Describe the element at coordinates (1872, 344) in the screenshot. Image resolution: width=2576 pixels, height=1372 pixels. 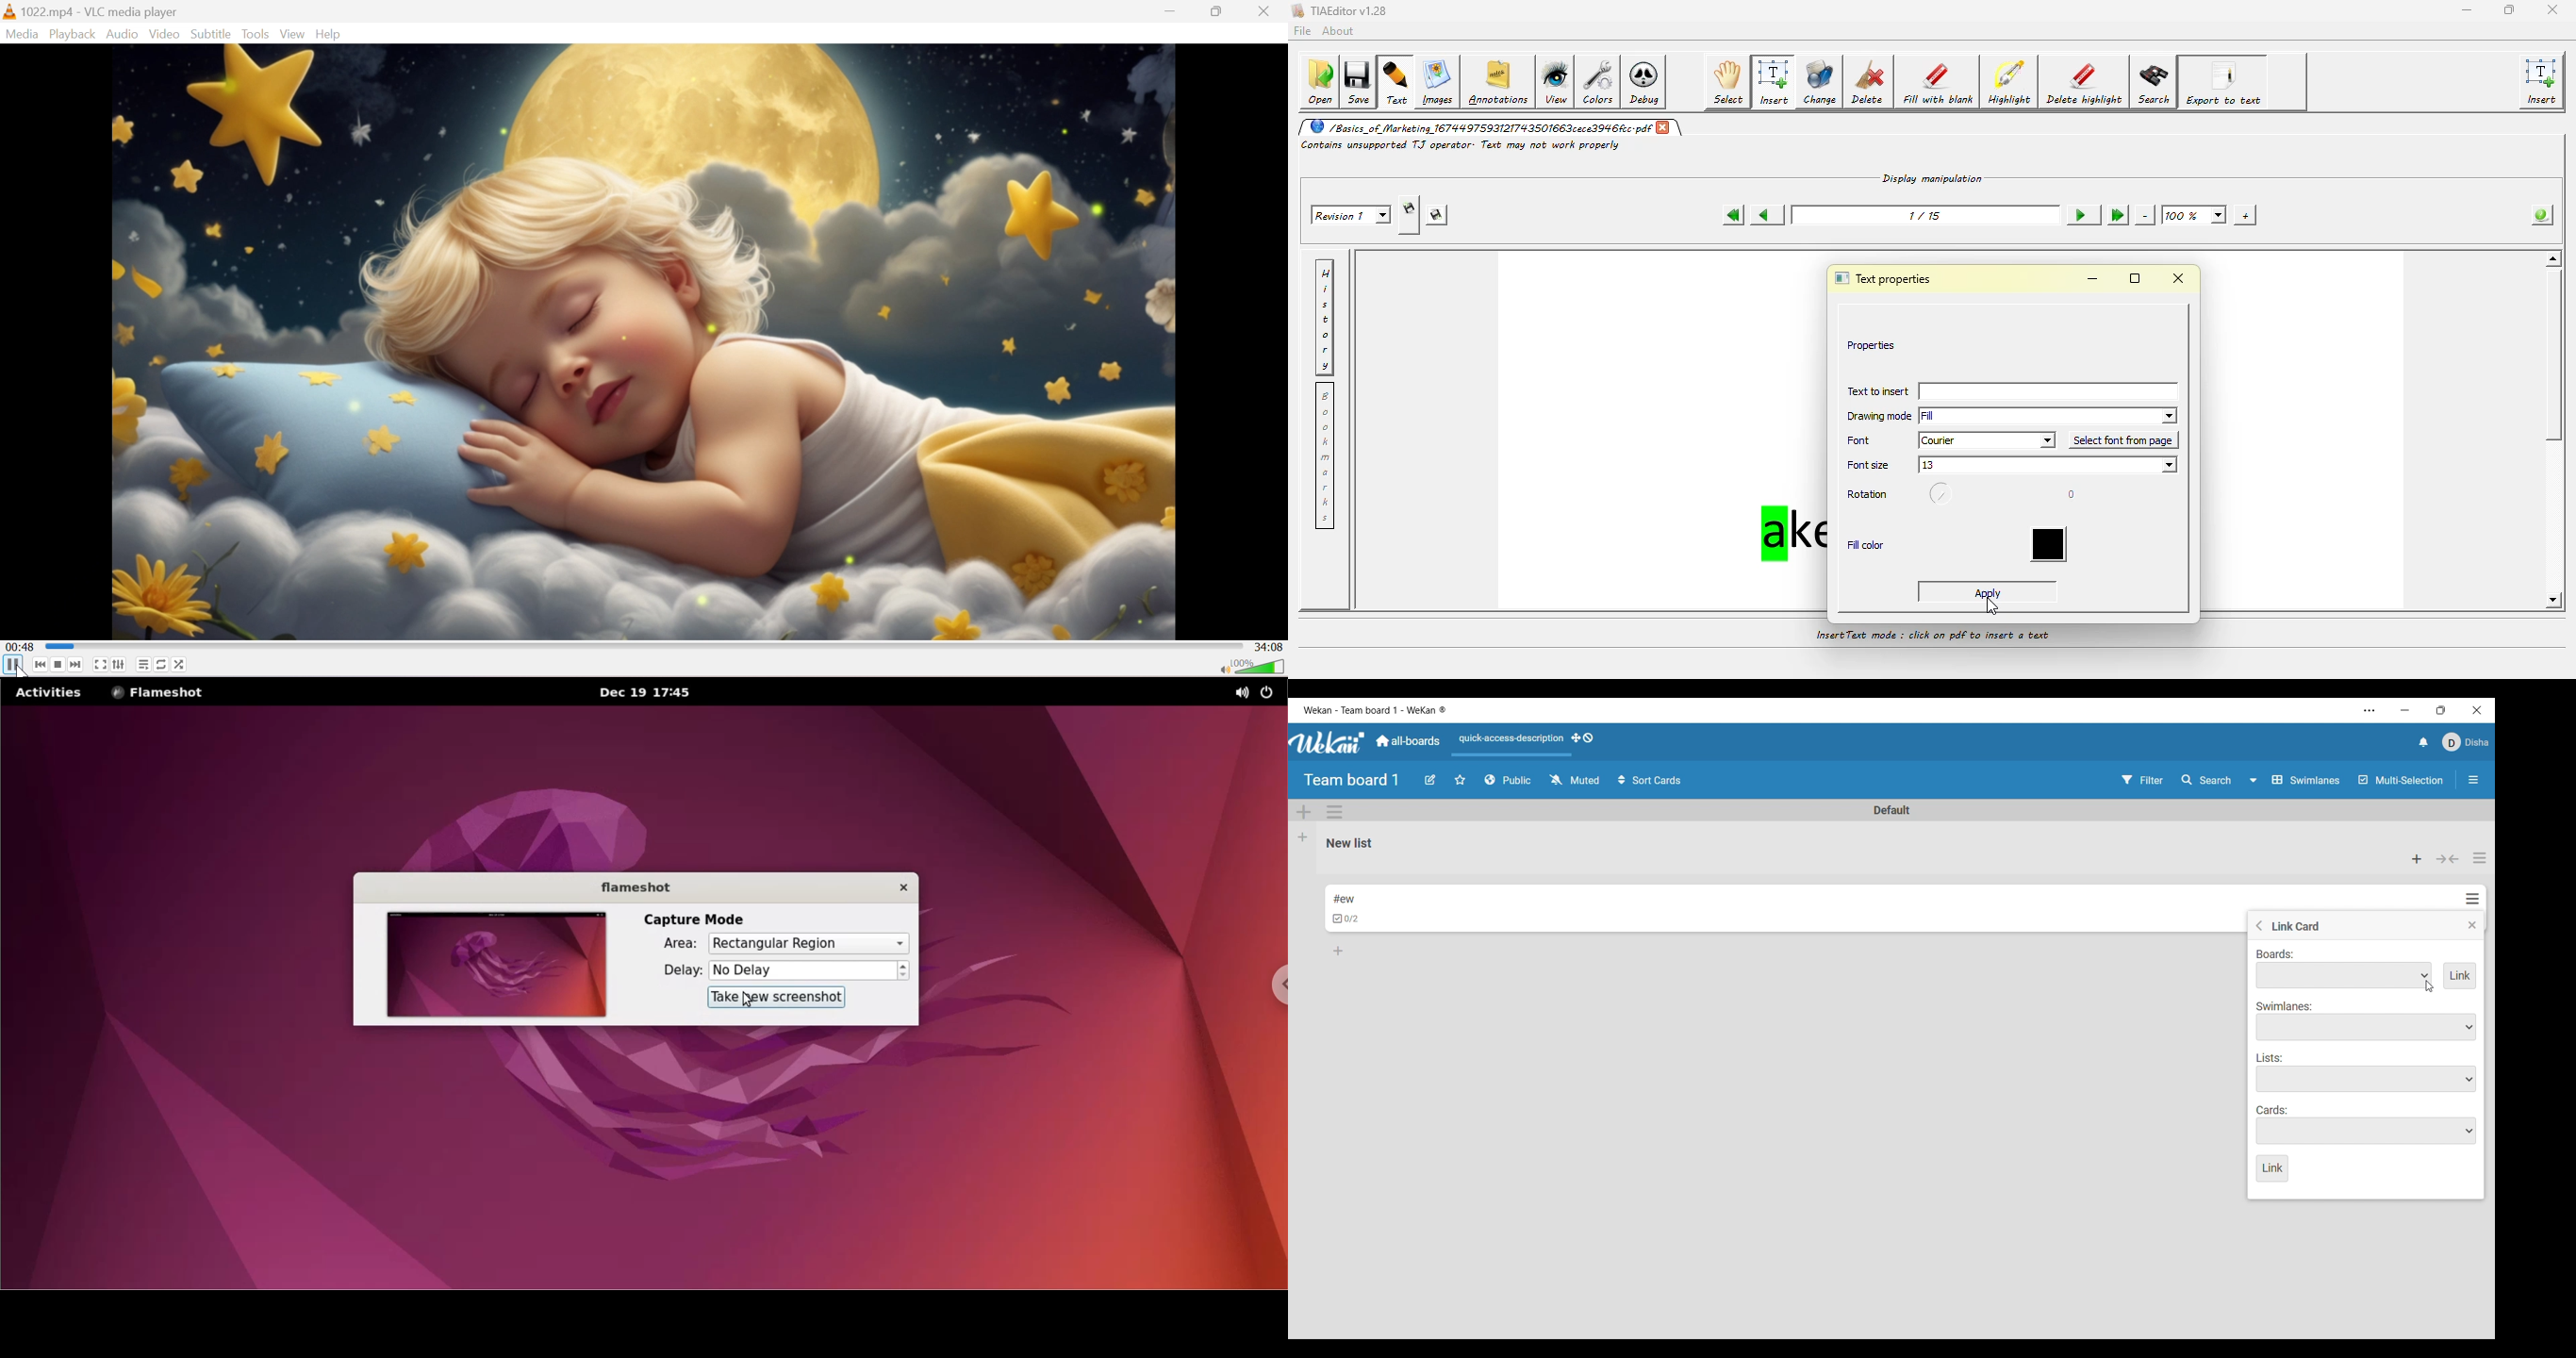
I see `Properties` at that location.